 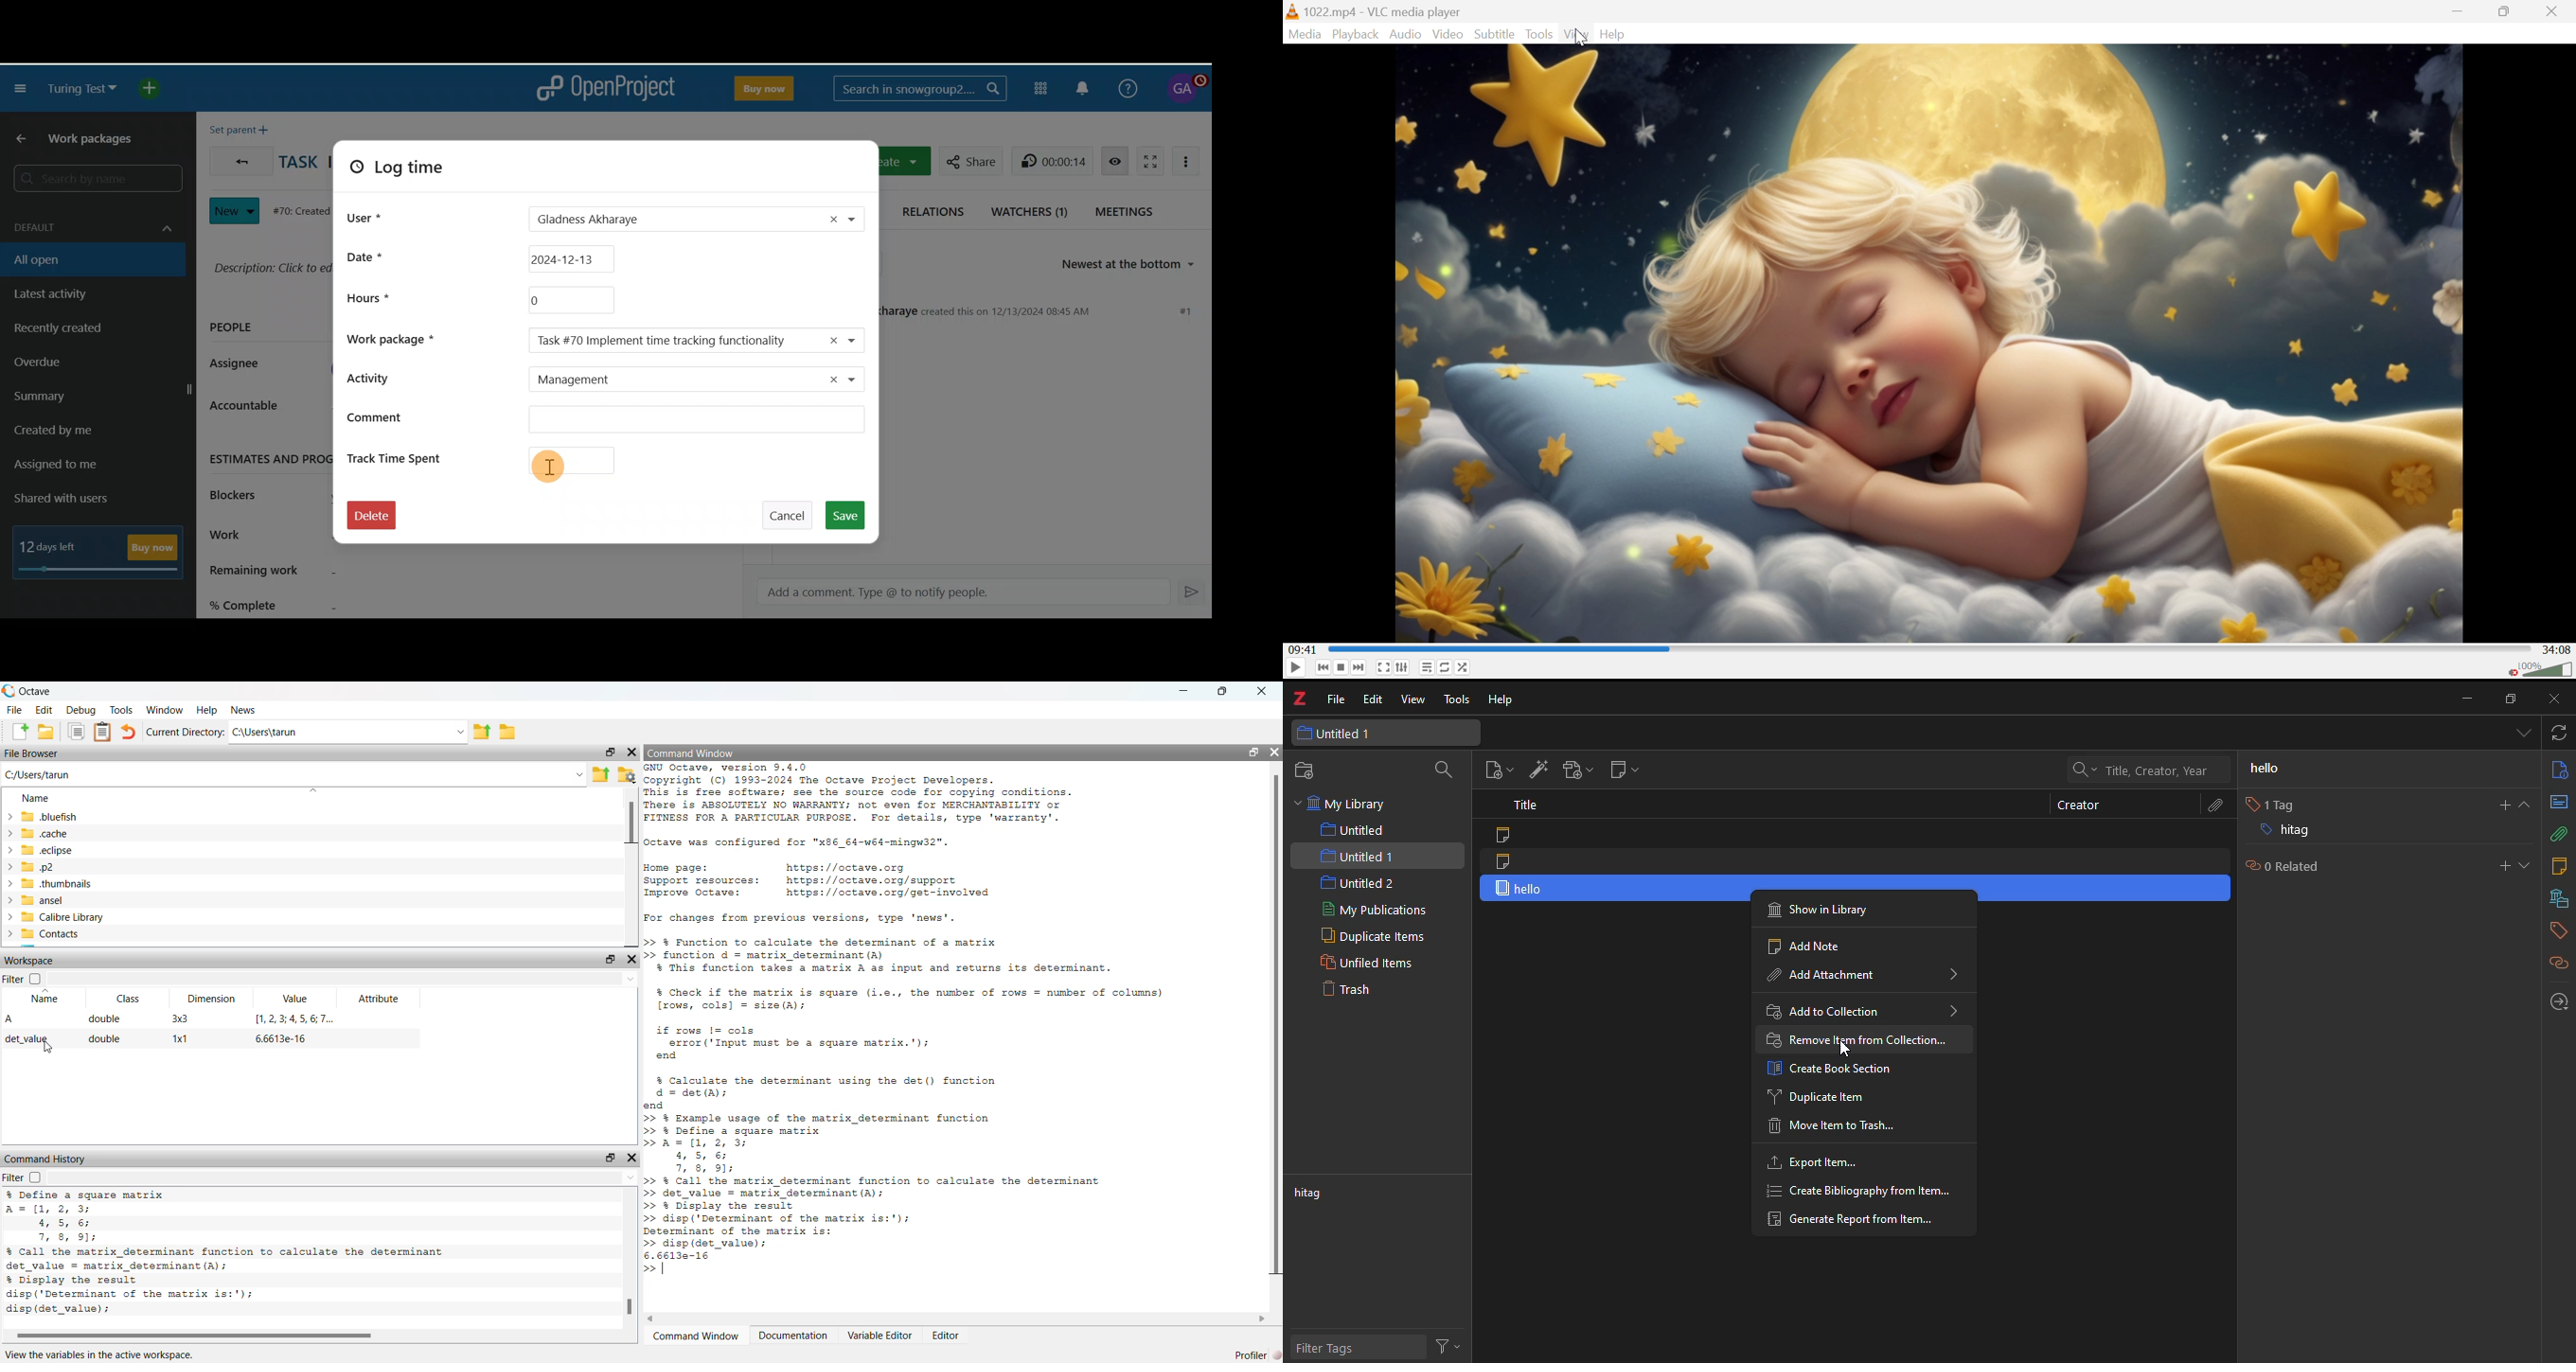 I want to click on cursor, so click(x=47, y=1050).